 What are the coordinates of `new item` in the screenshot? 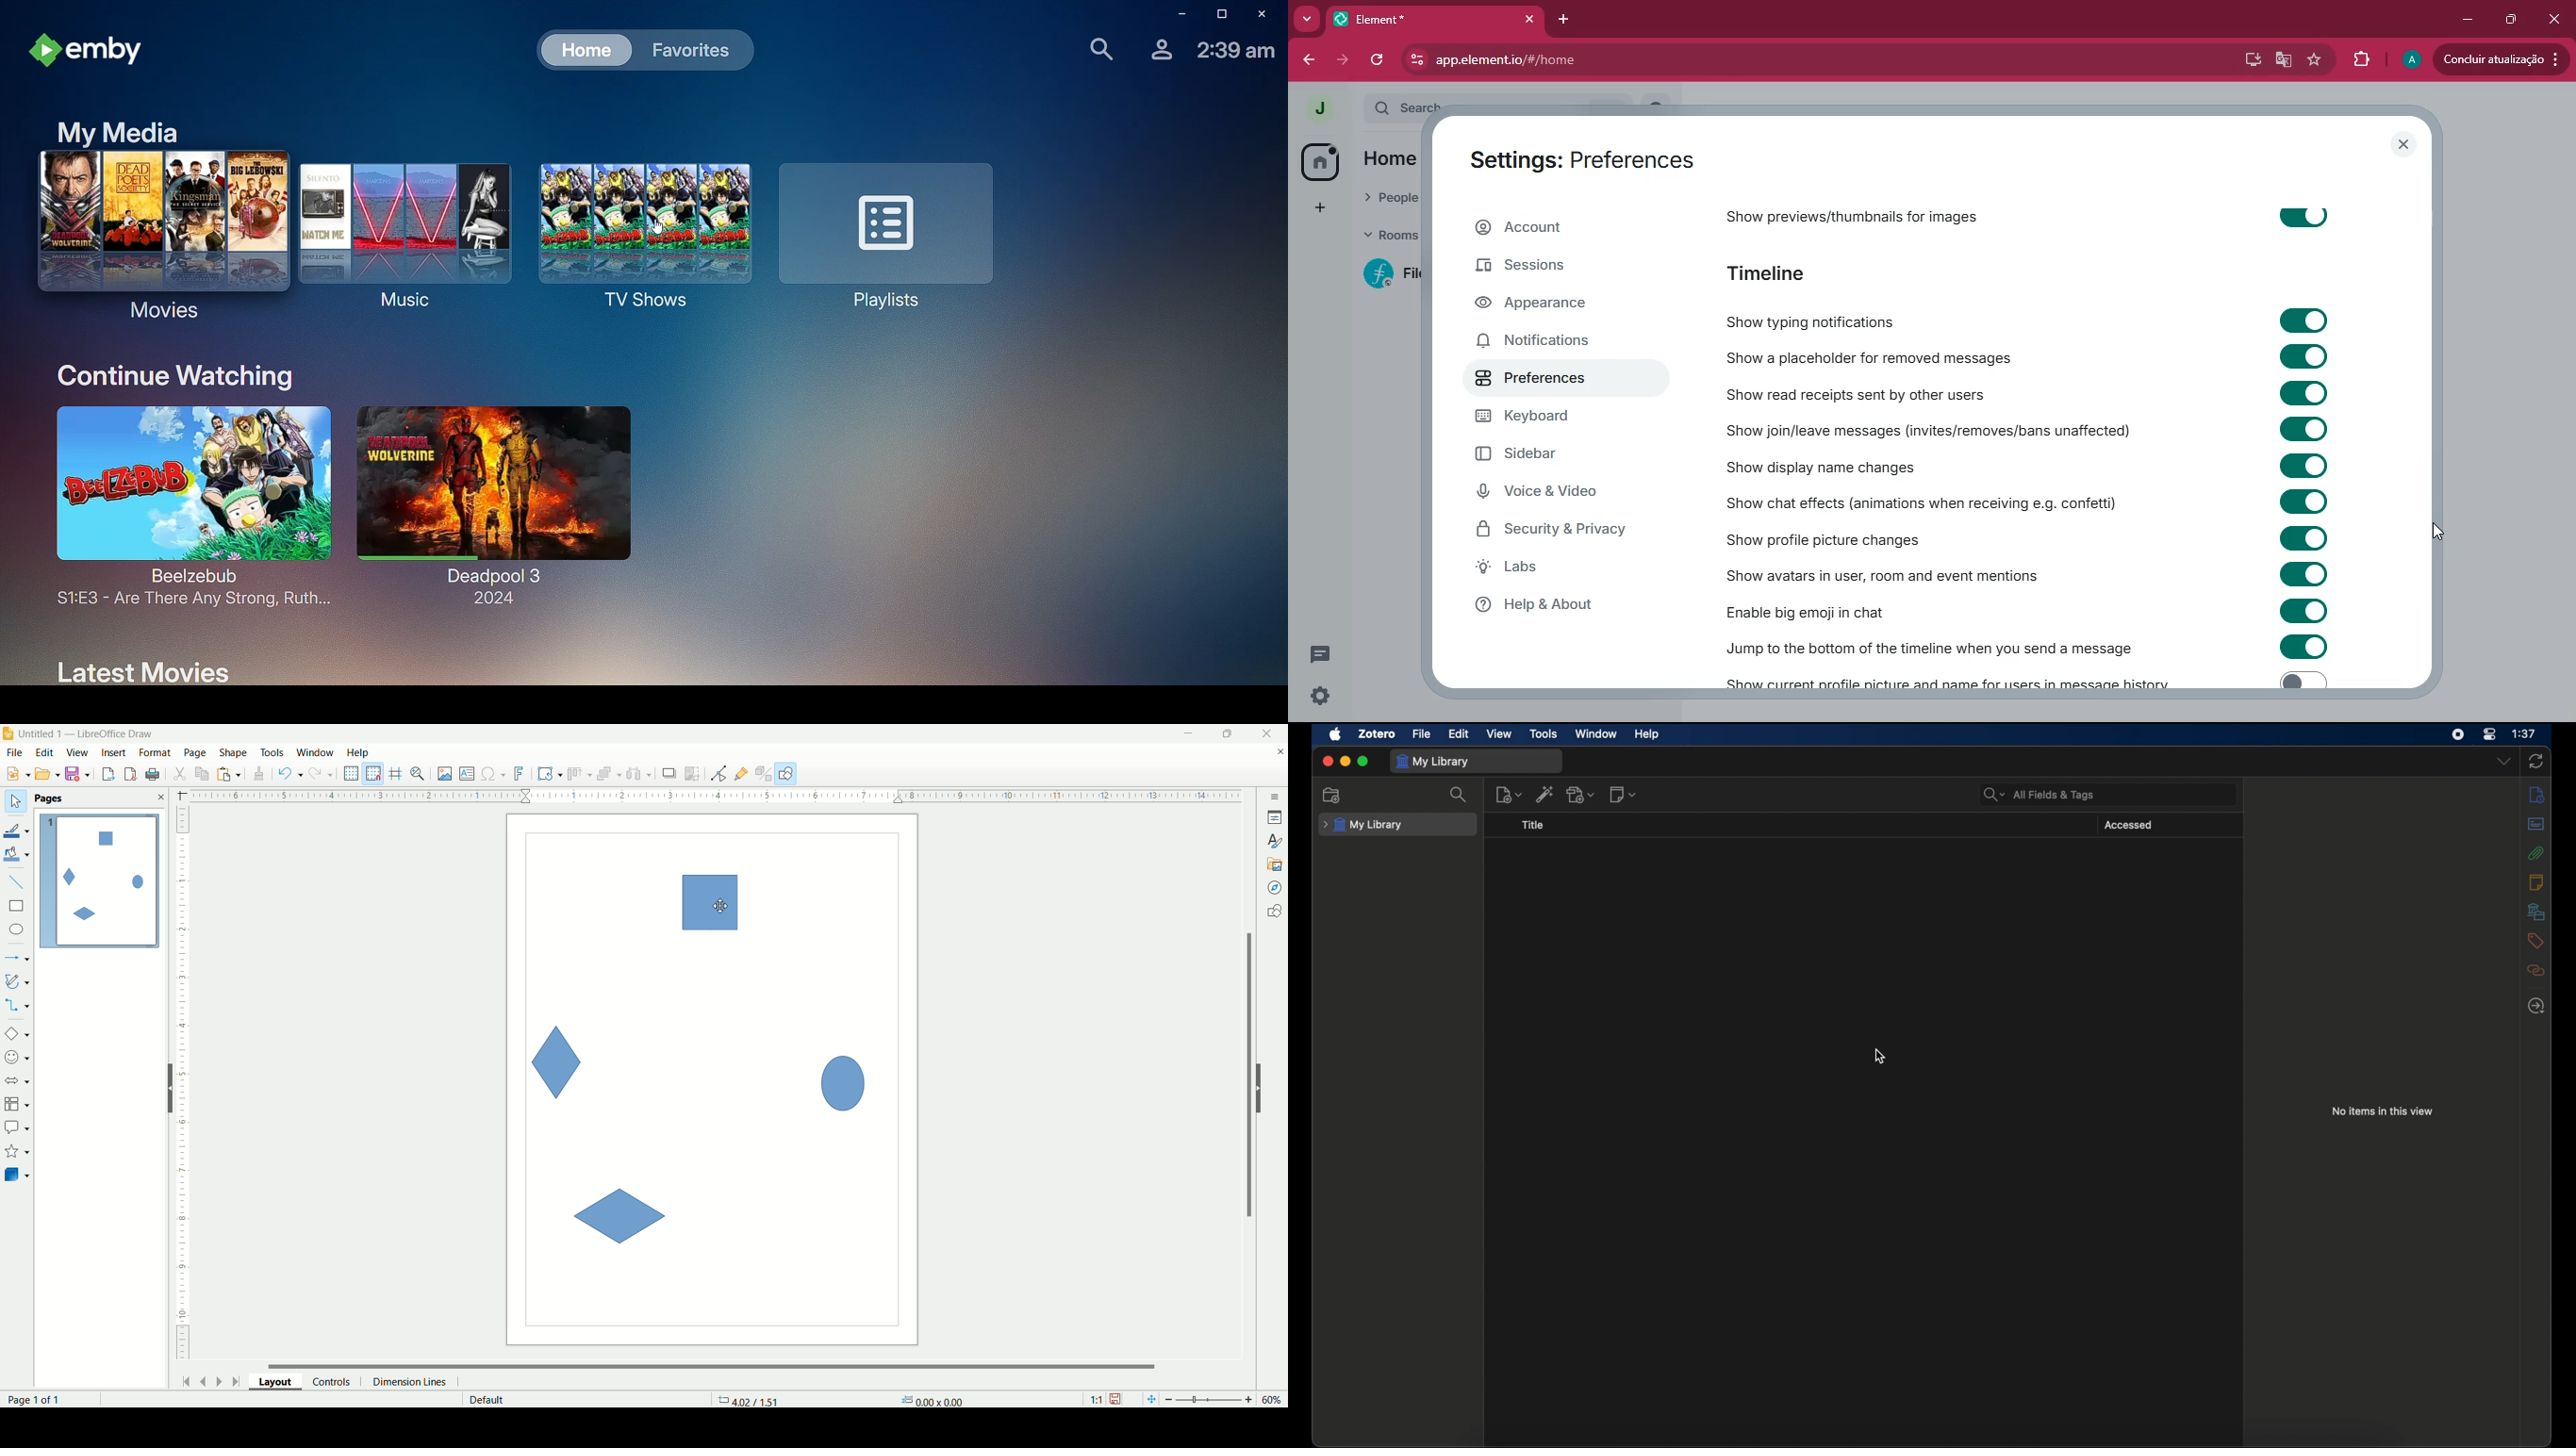 It's located at (1510, 798).